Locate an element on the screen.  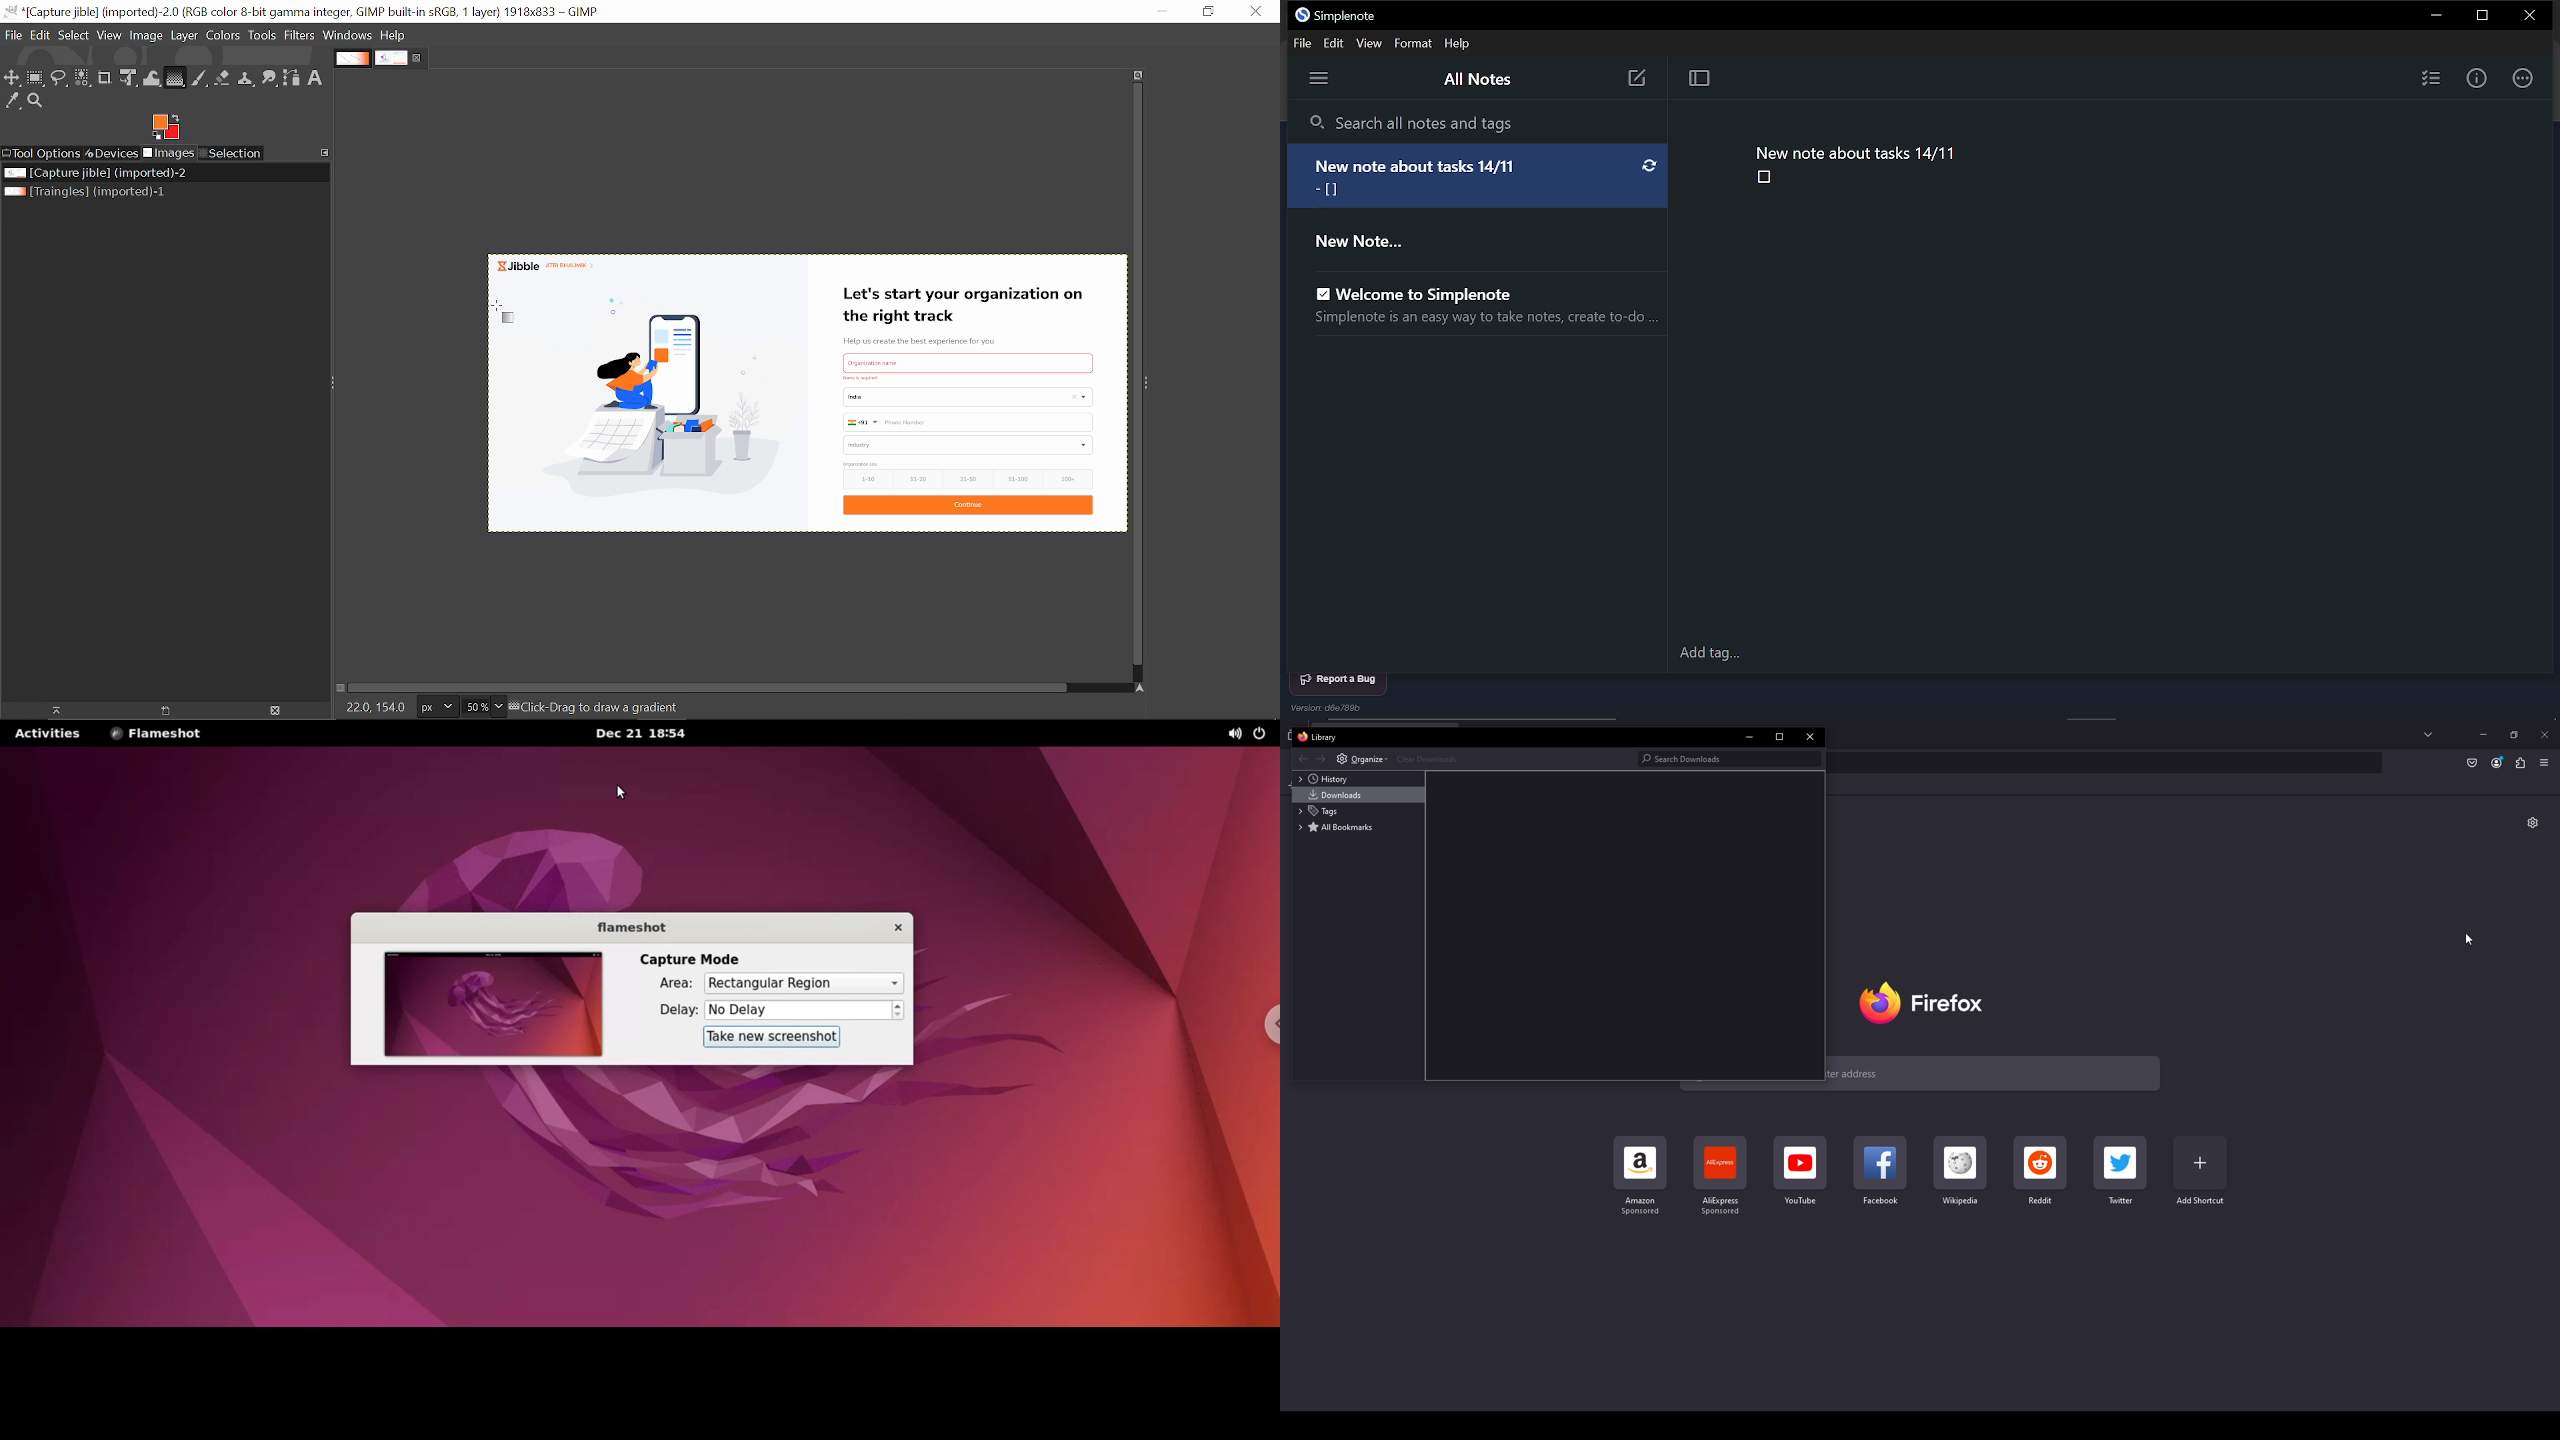
View is located at coordinates (1368, 43).